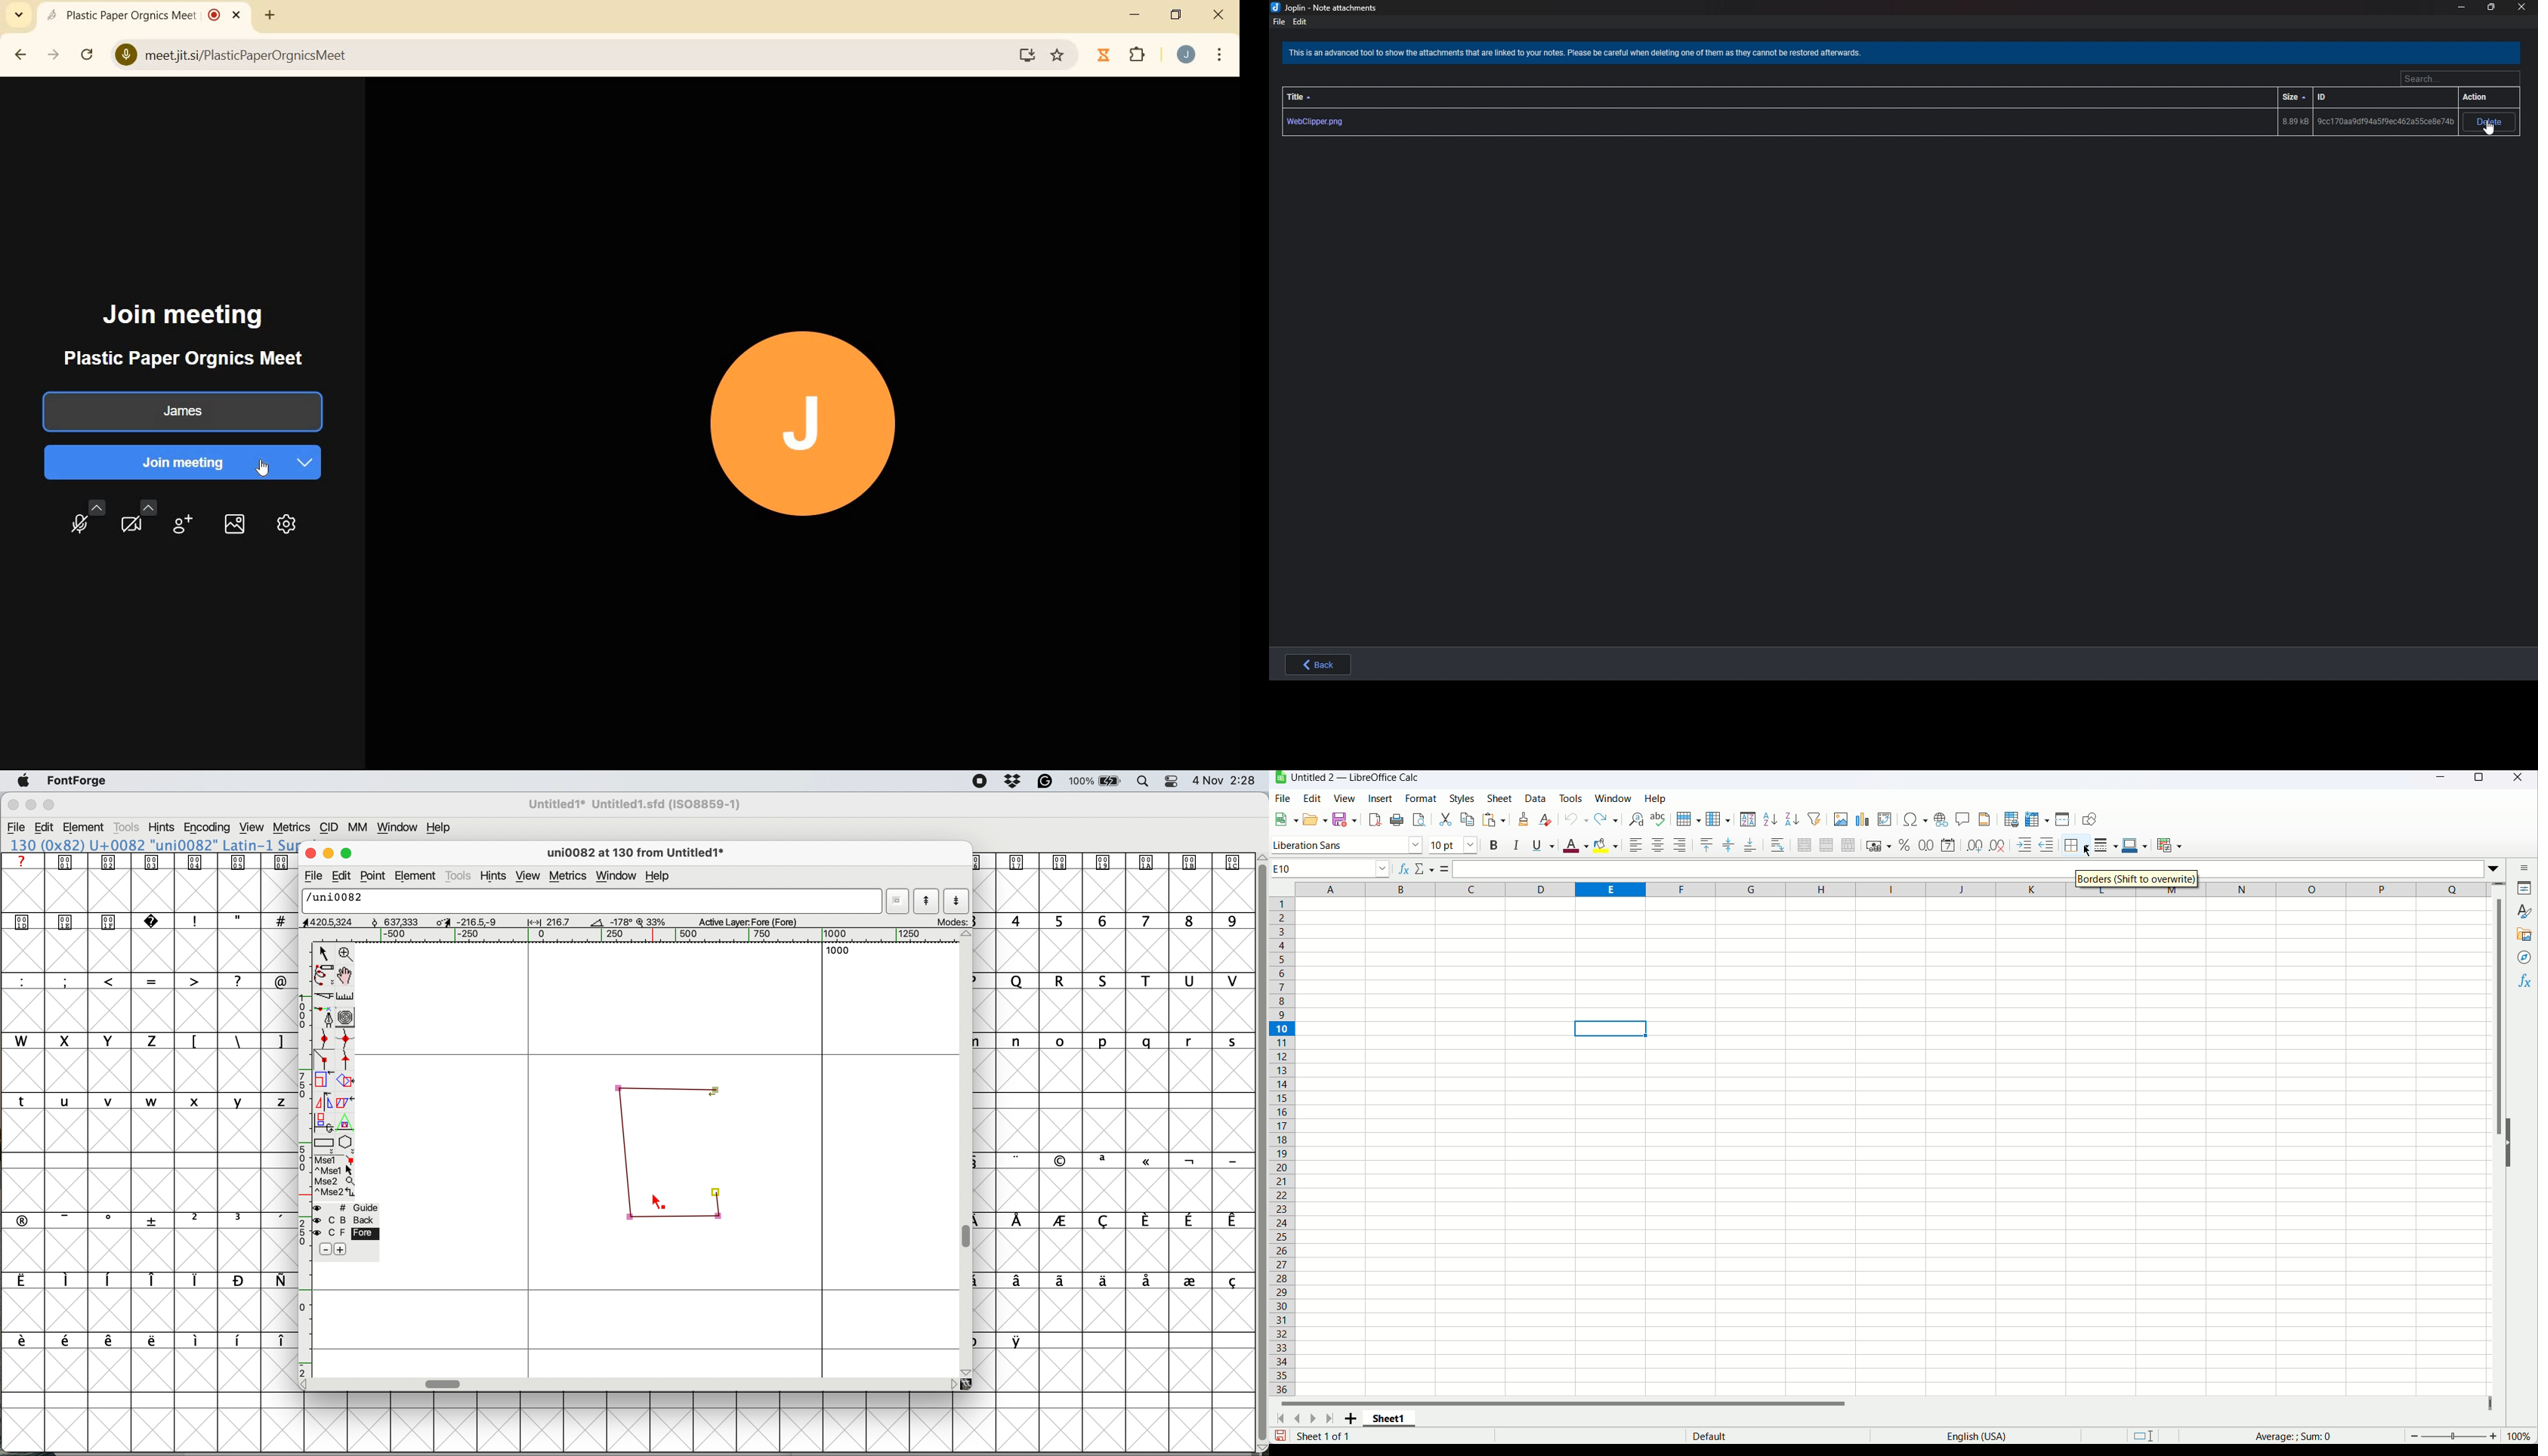 The image size is (2548, 1456). What do you see at coordinates (1315, 664) in the screenshot?
I see `back` at bounding box center [1315, 664].